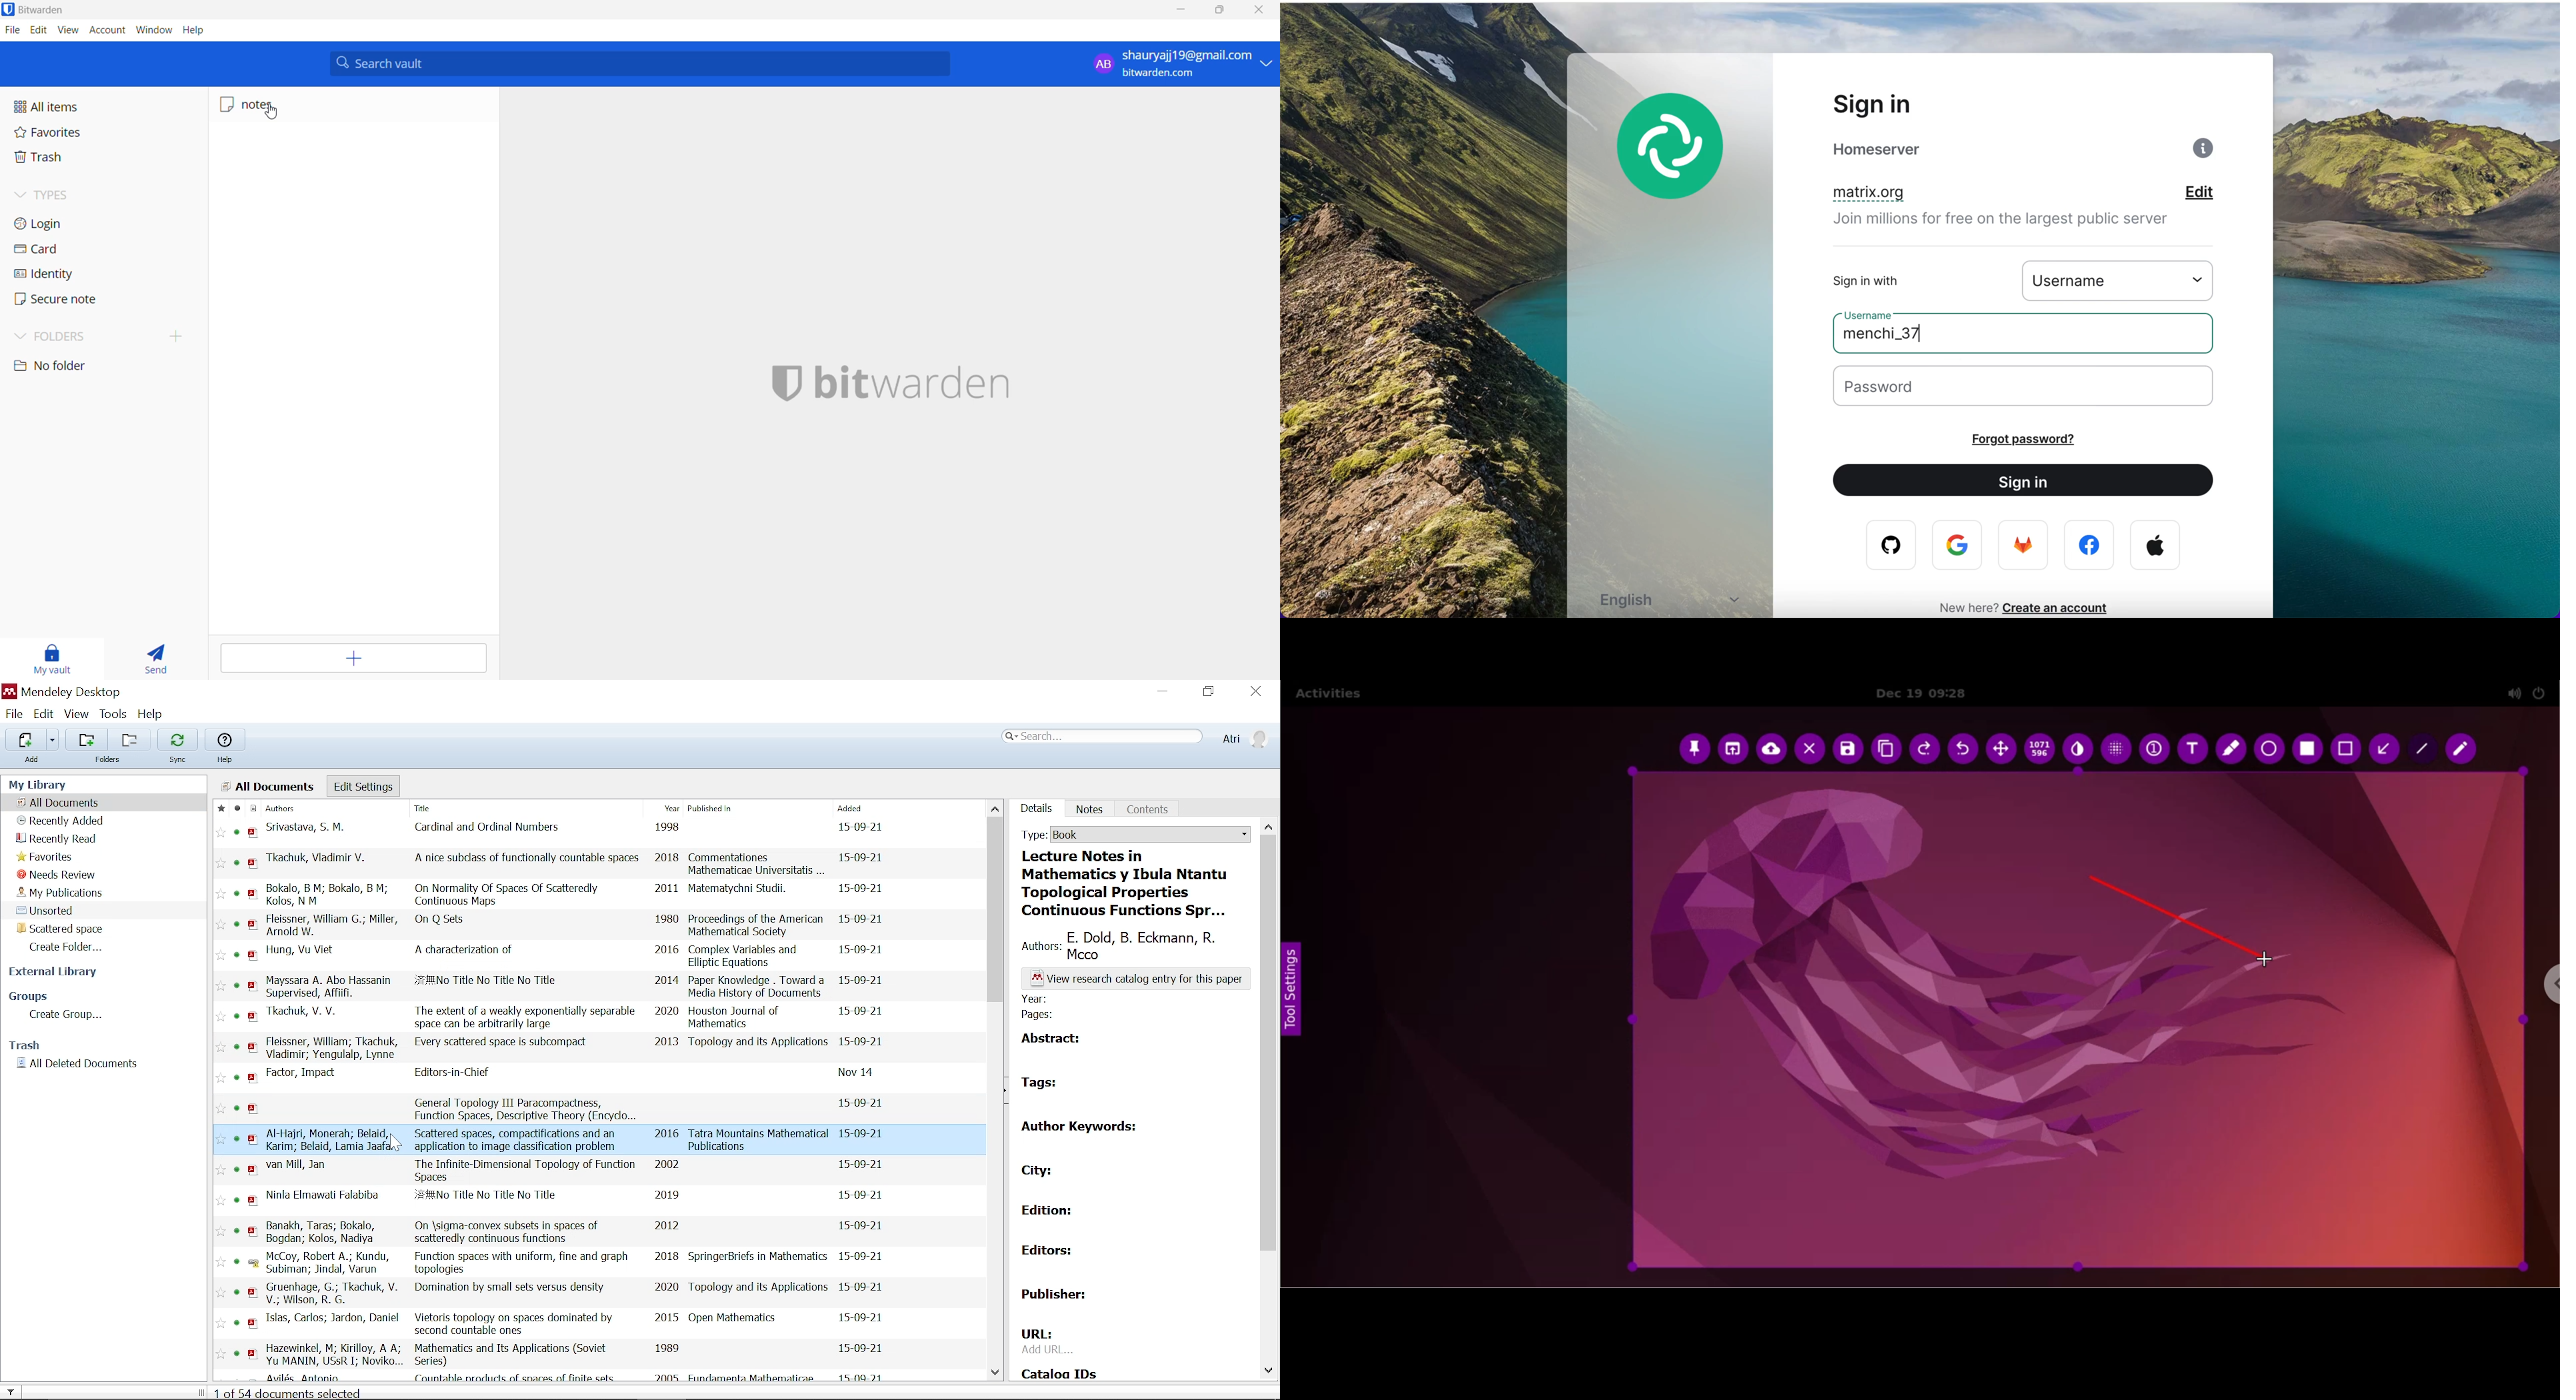 The height and width of the screenshot is (1400, 2576). Describe the element at coordinates (237, 1096) in the screenshot. I see `READ/UNREAD STATUS` at that location.